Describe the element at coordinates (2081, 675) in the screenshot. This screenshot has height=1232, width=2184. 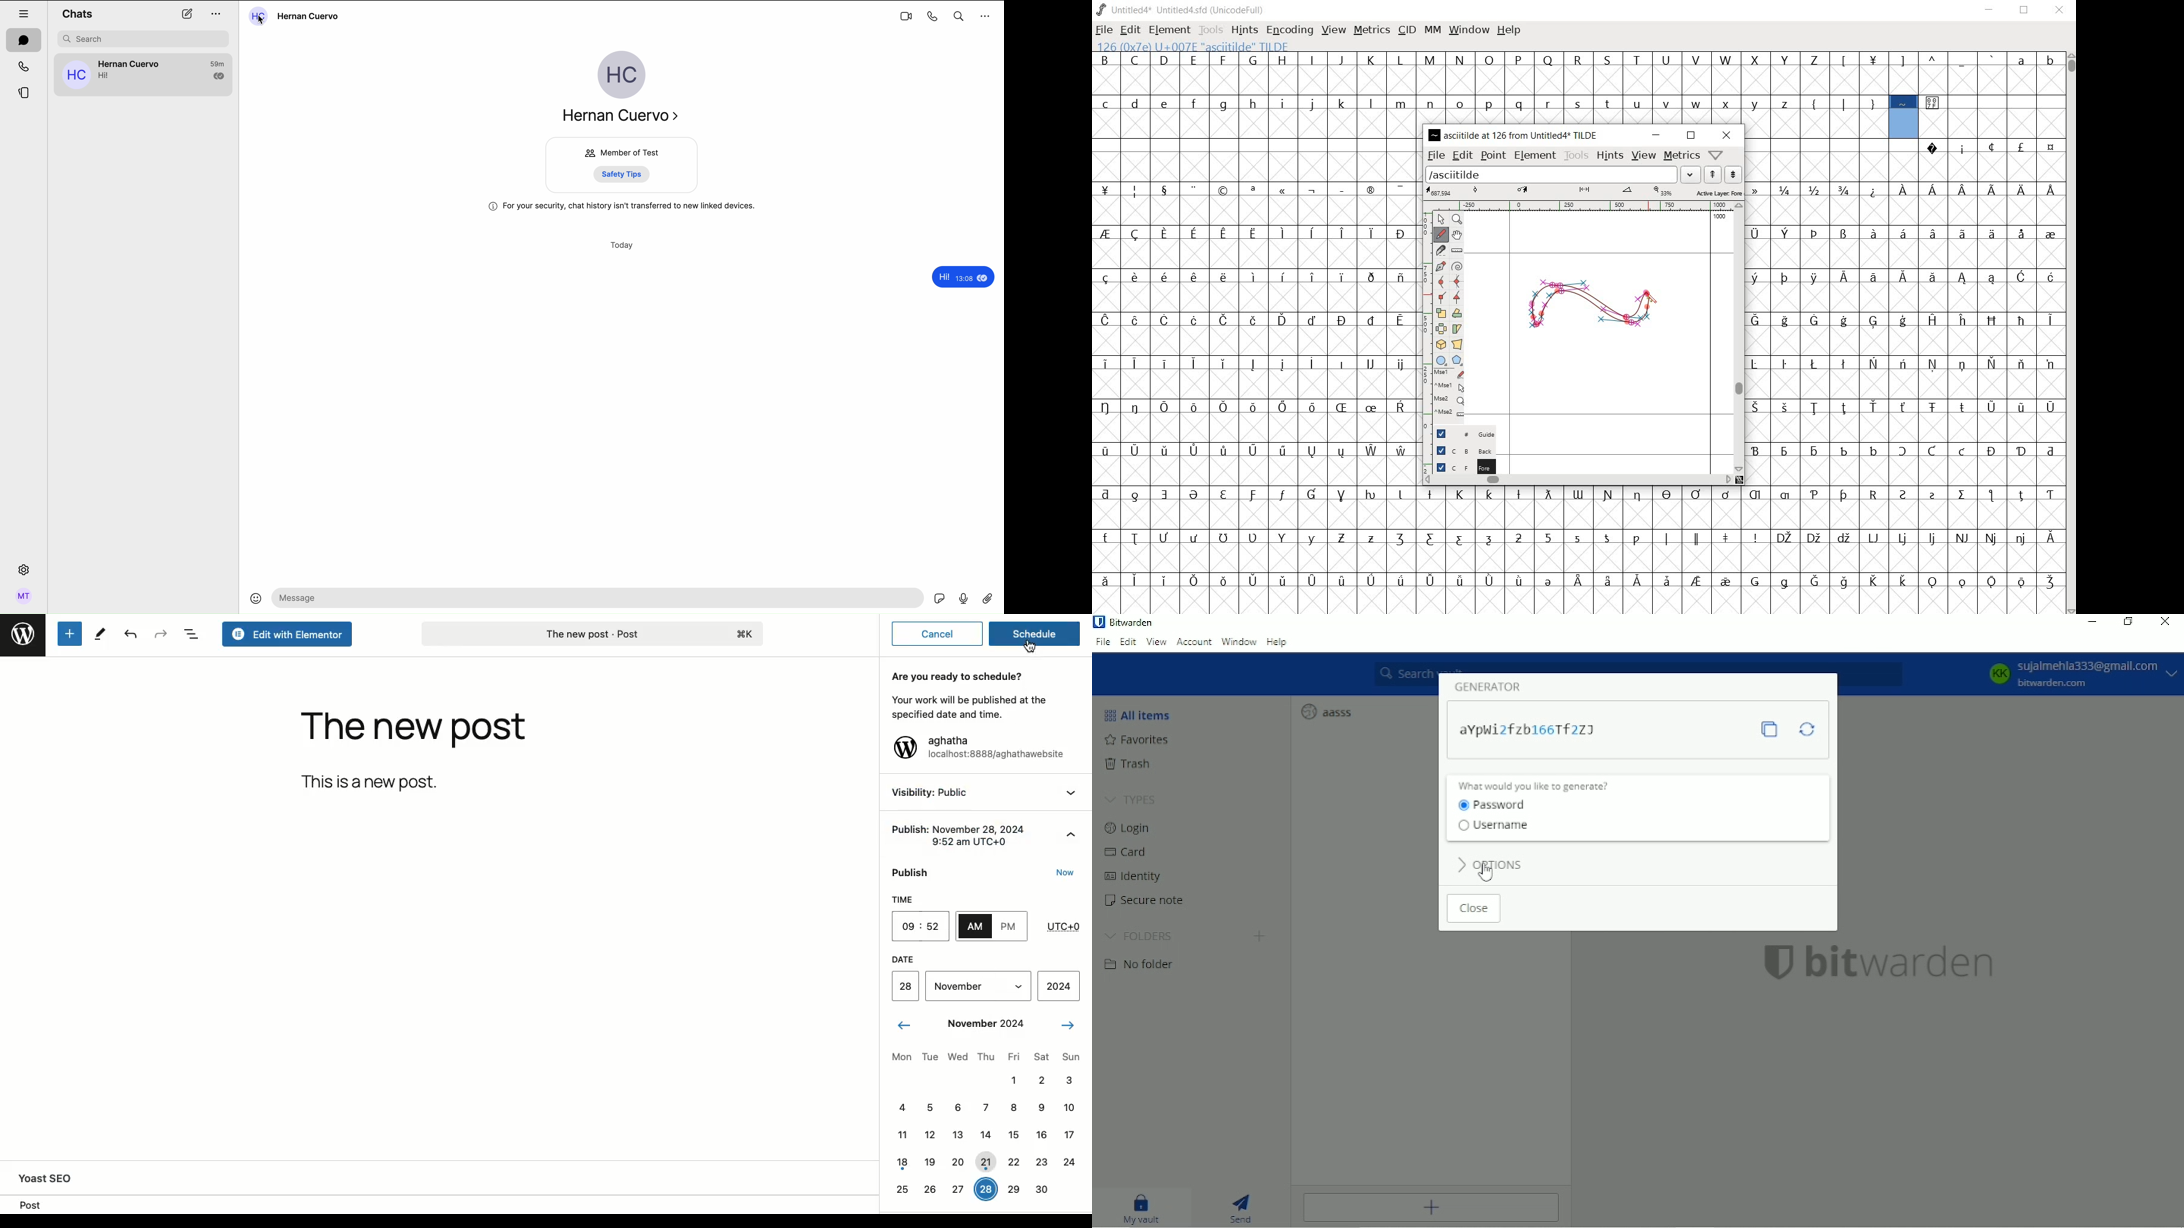
I see `Account` at that location.